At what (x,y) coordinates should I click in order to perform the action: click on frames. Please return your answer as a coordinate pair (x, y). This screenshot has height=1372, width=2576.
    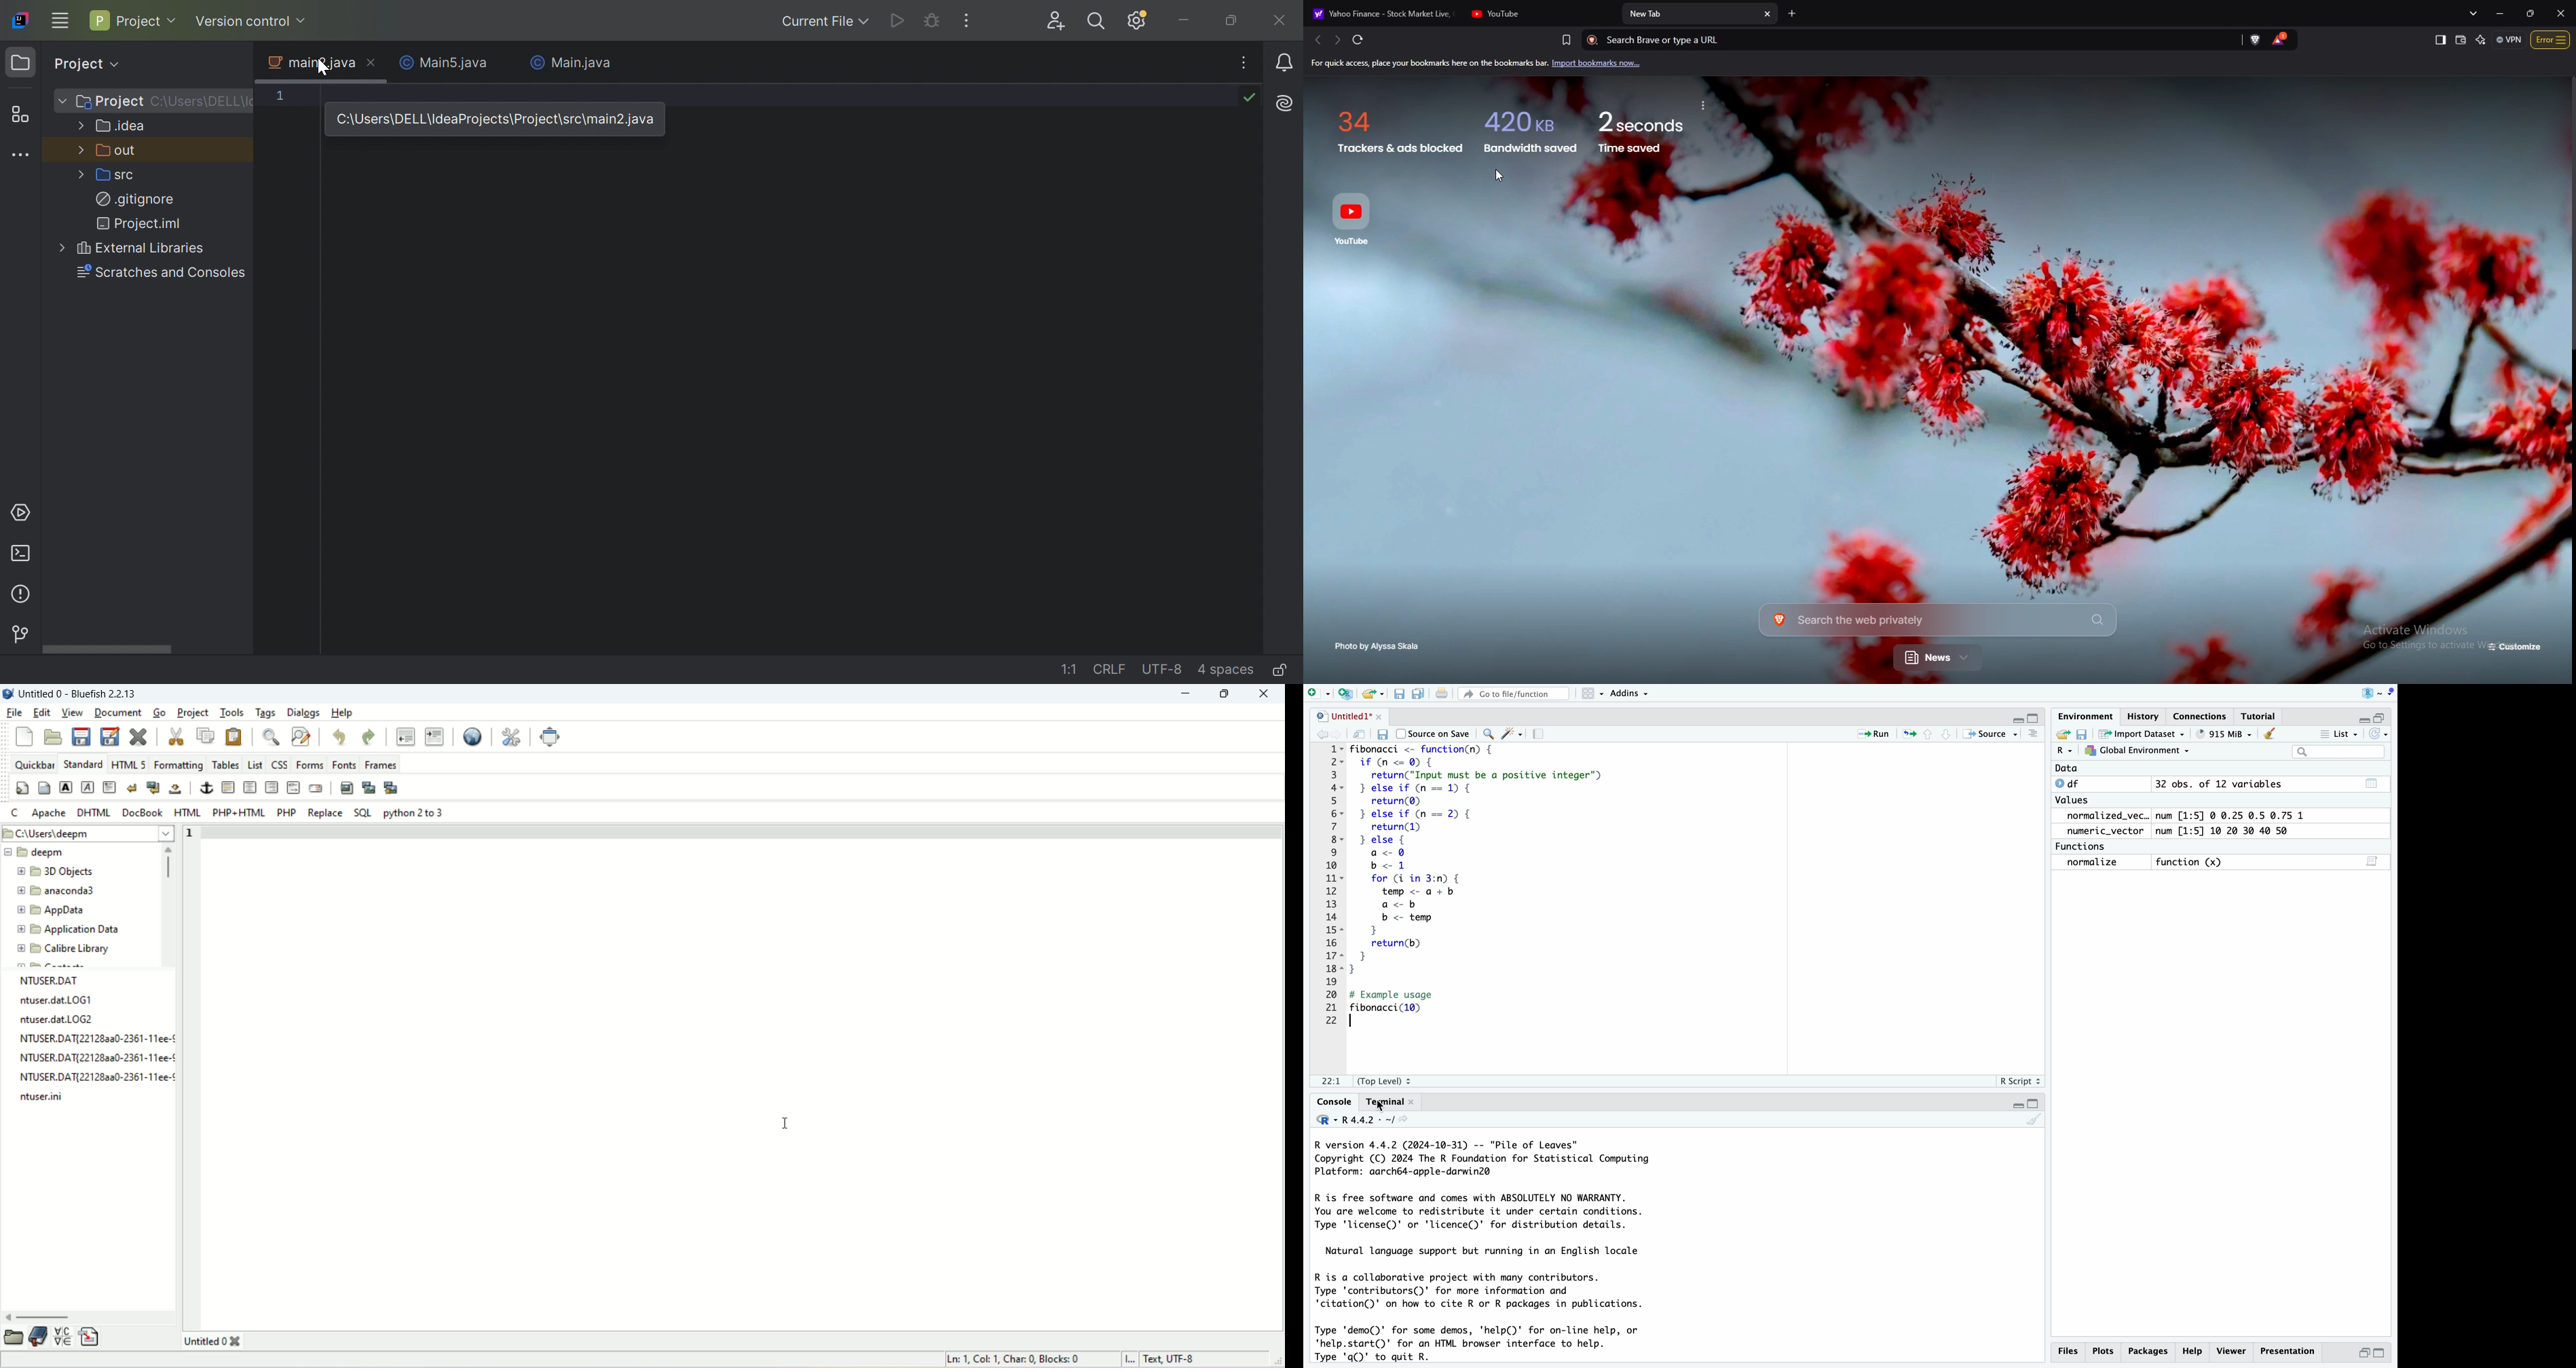
    Looking at the image, I should click on (380, 765).